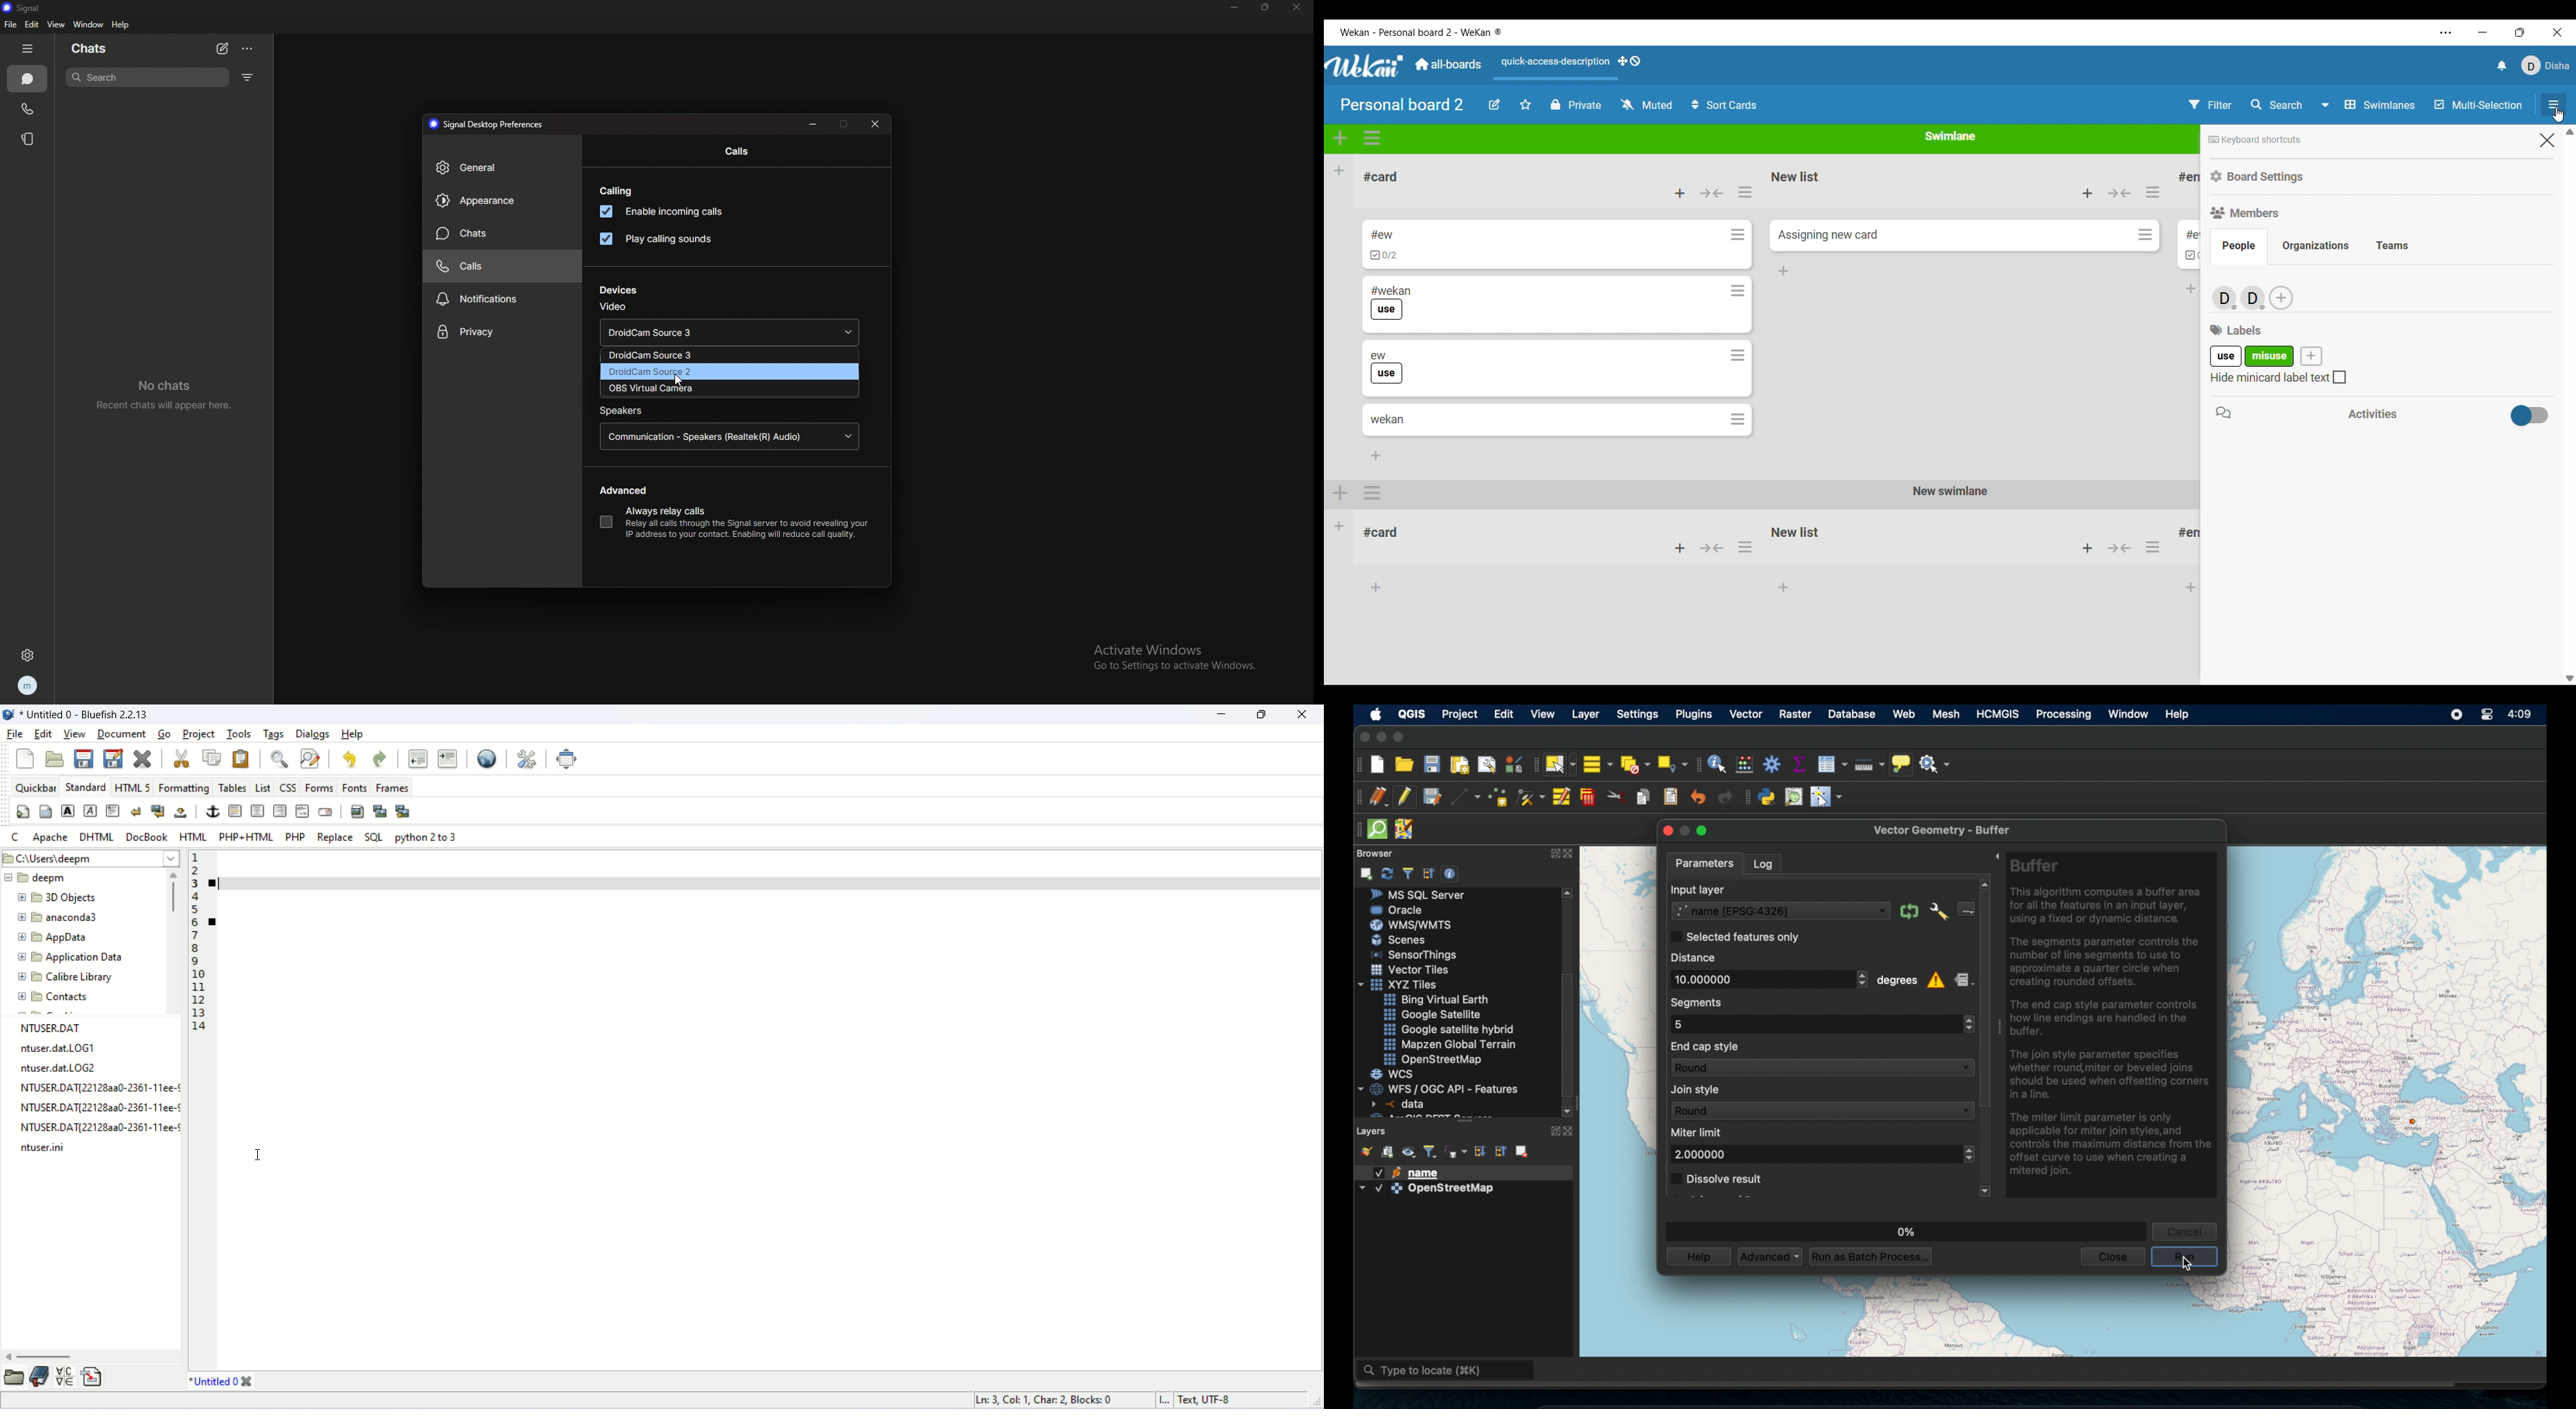 The height and width of the screenshot is (1428, 2576). I want to click on priavcy, so click(503, 333).